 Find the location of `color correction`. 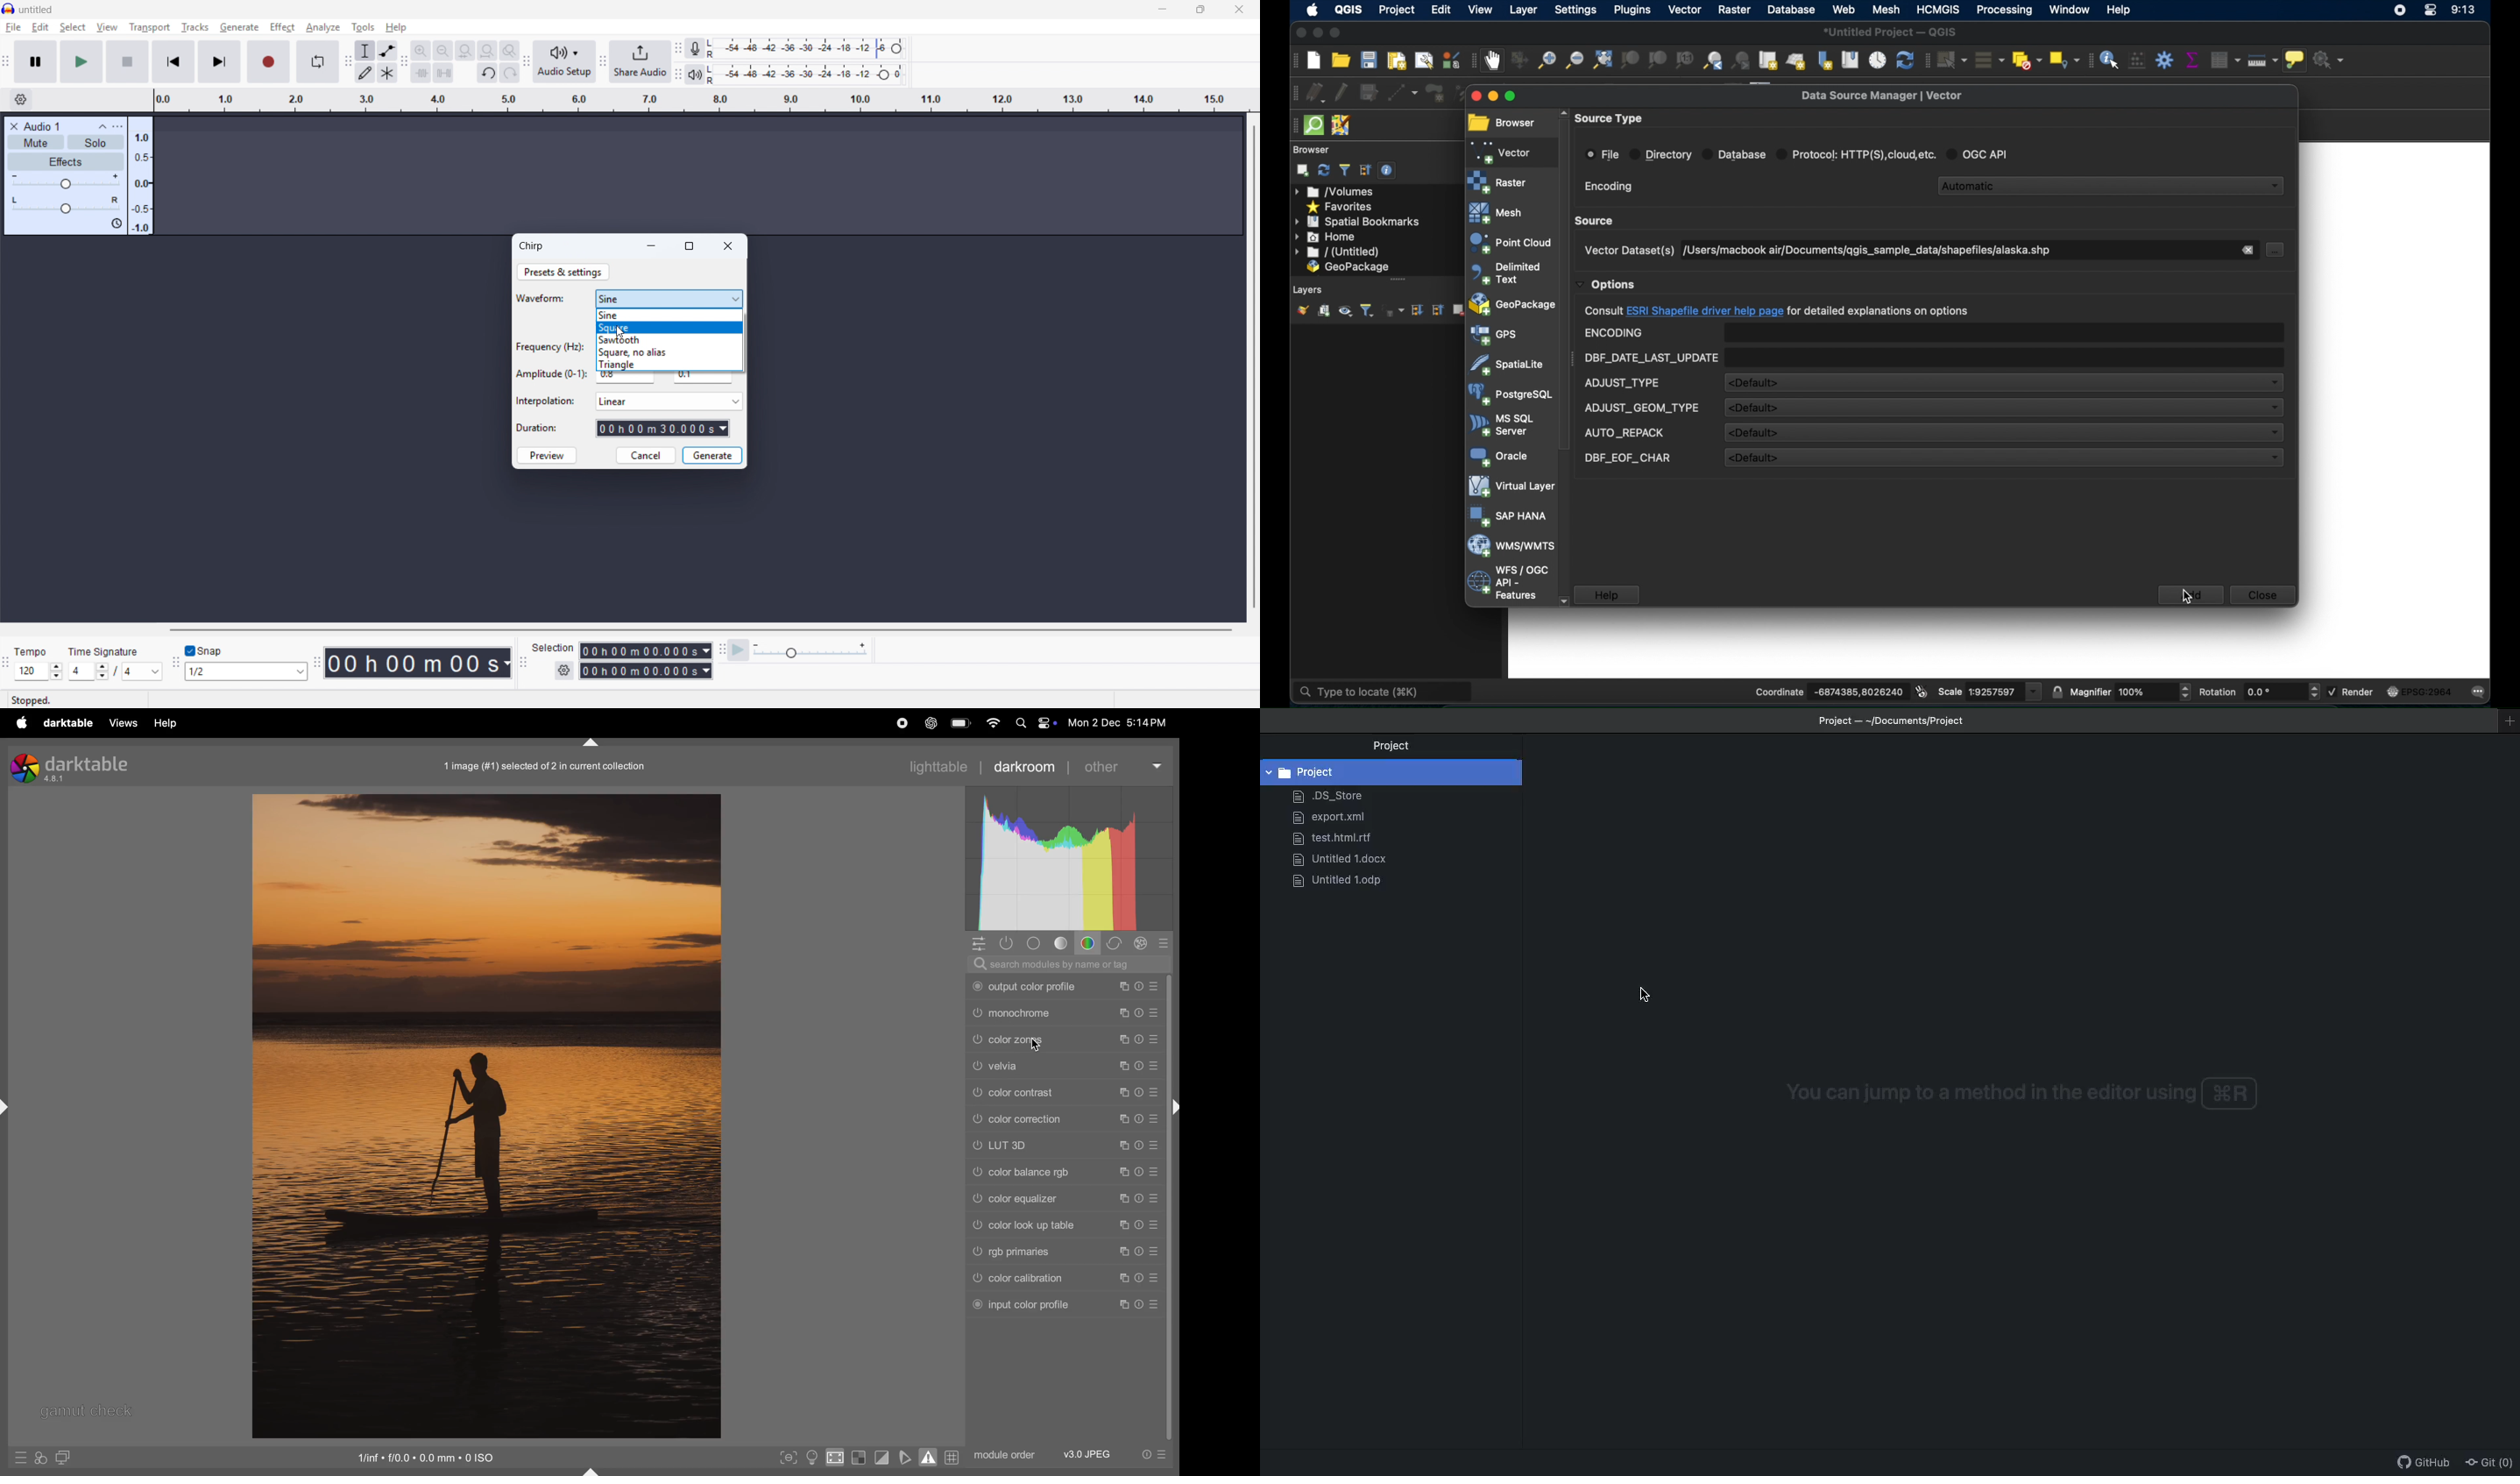

color correction is located at coordinates (1034, 1119).